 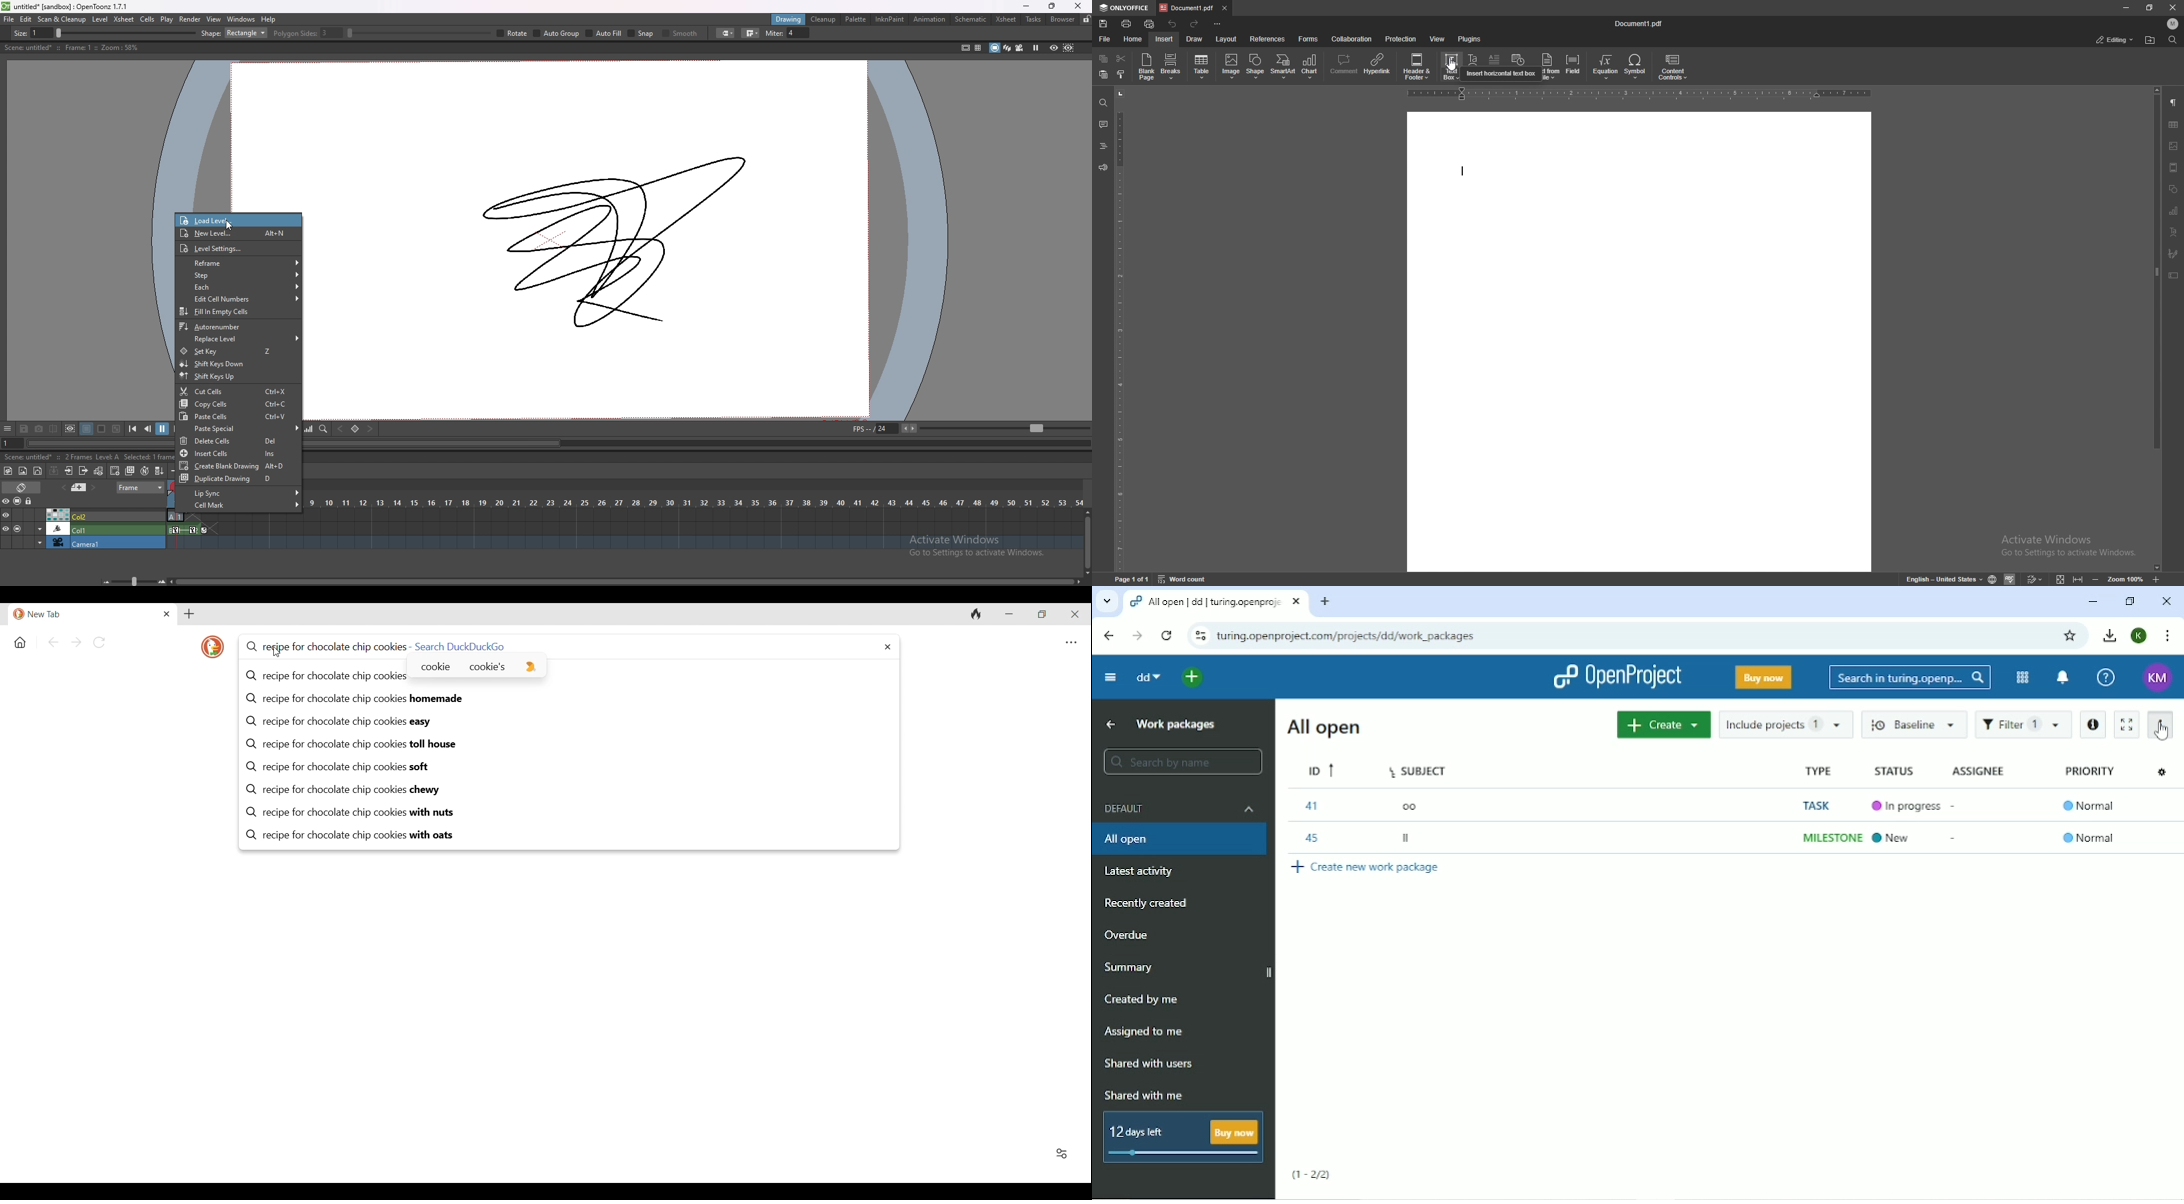 What do you see at coordinates (1006, 19) in the screenshot?
I see `xsheet` at bounding box center [1006, 19].